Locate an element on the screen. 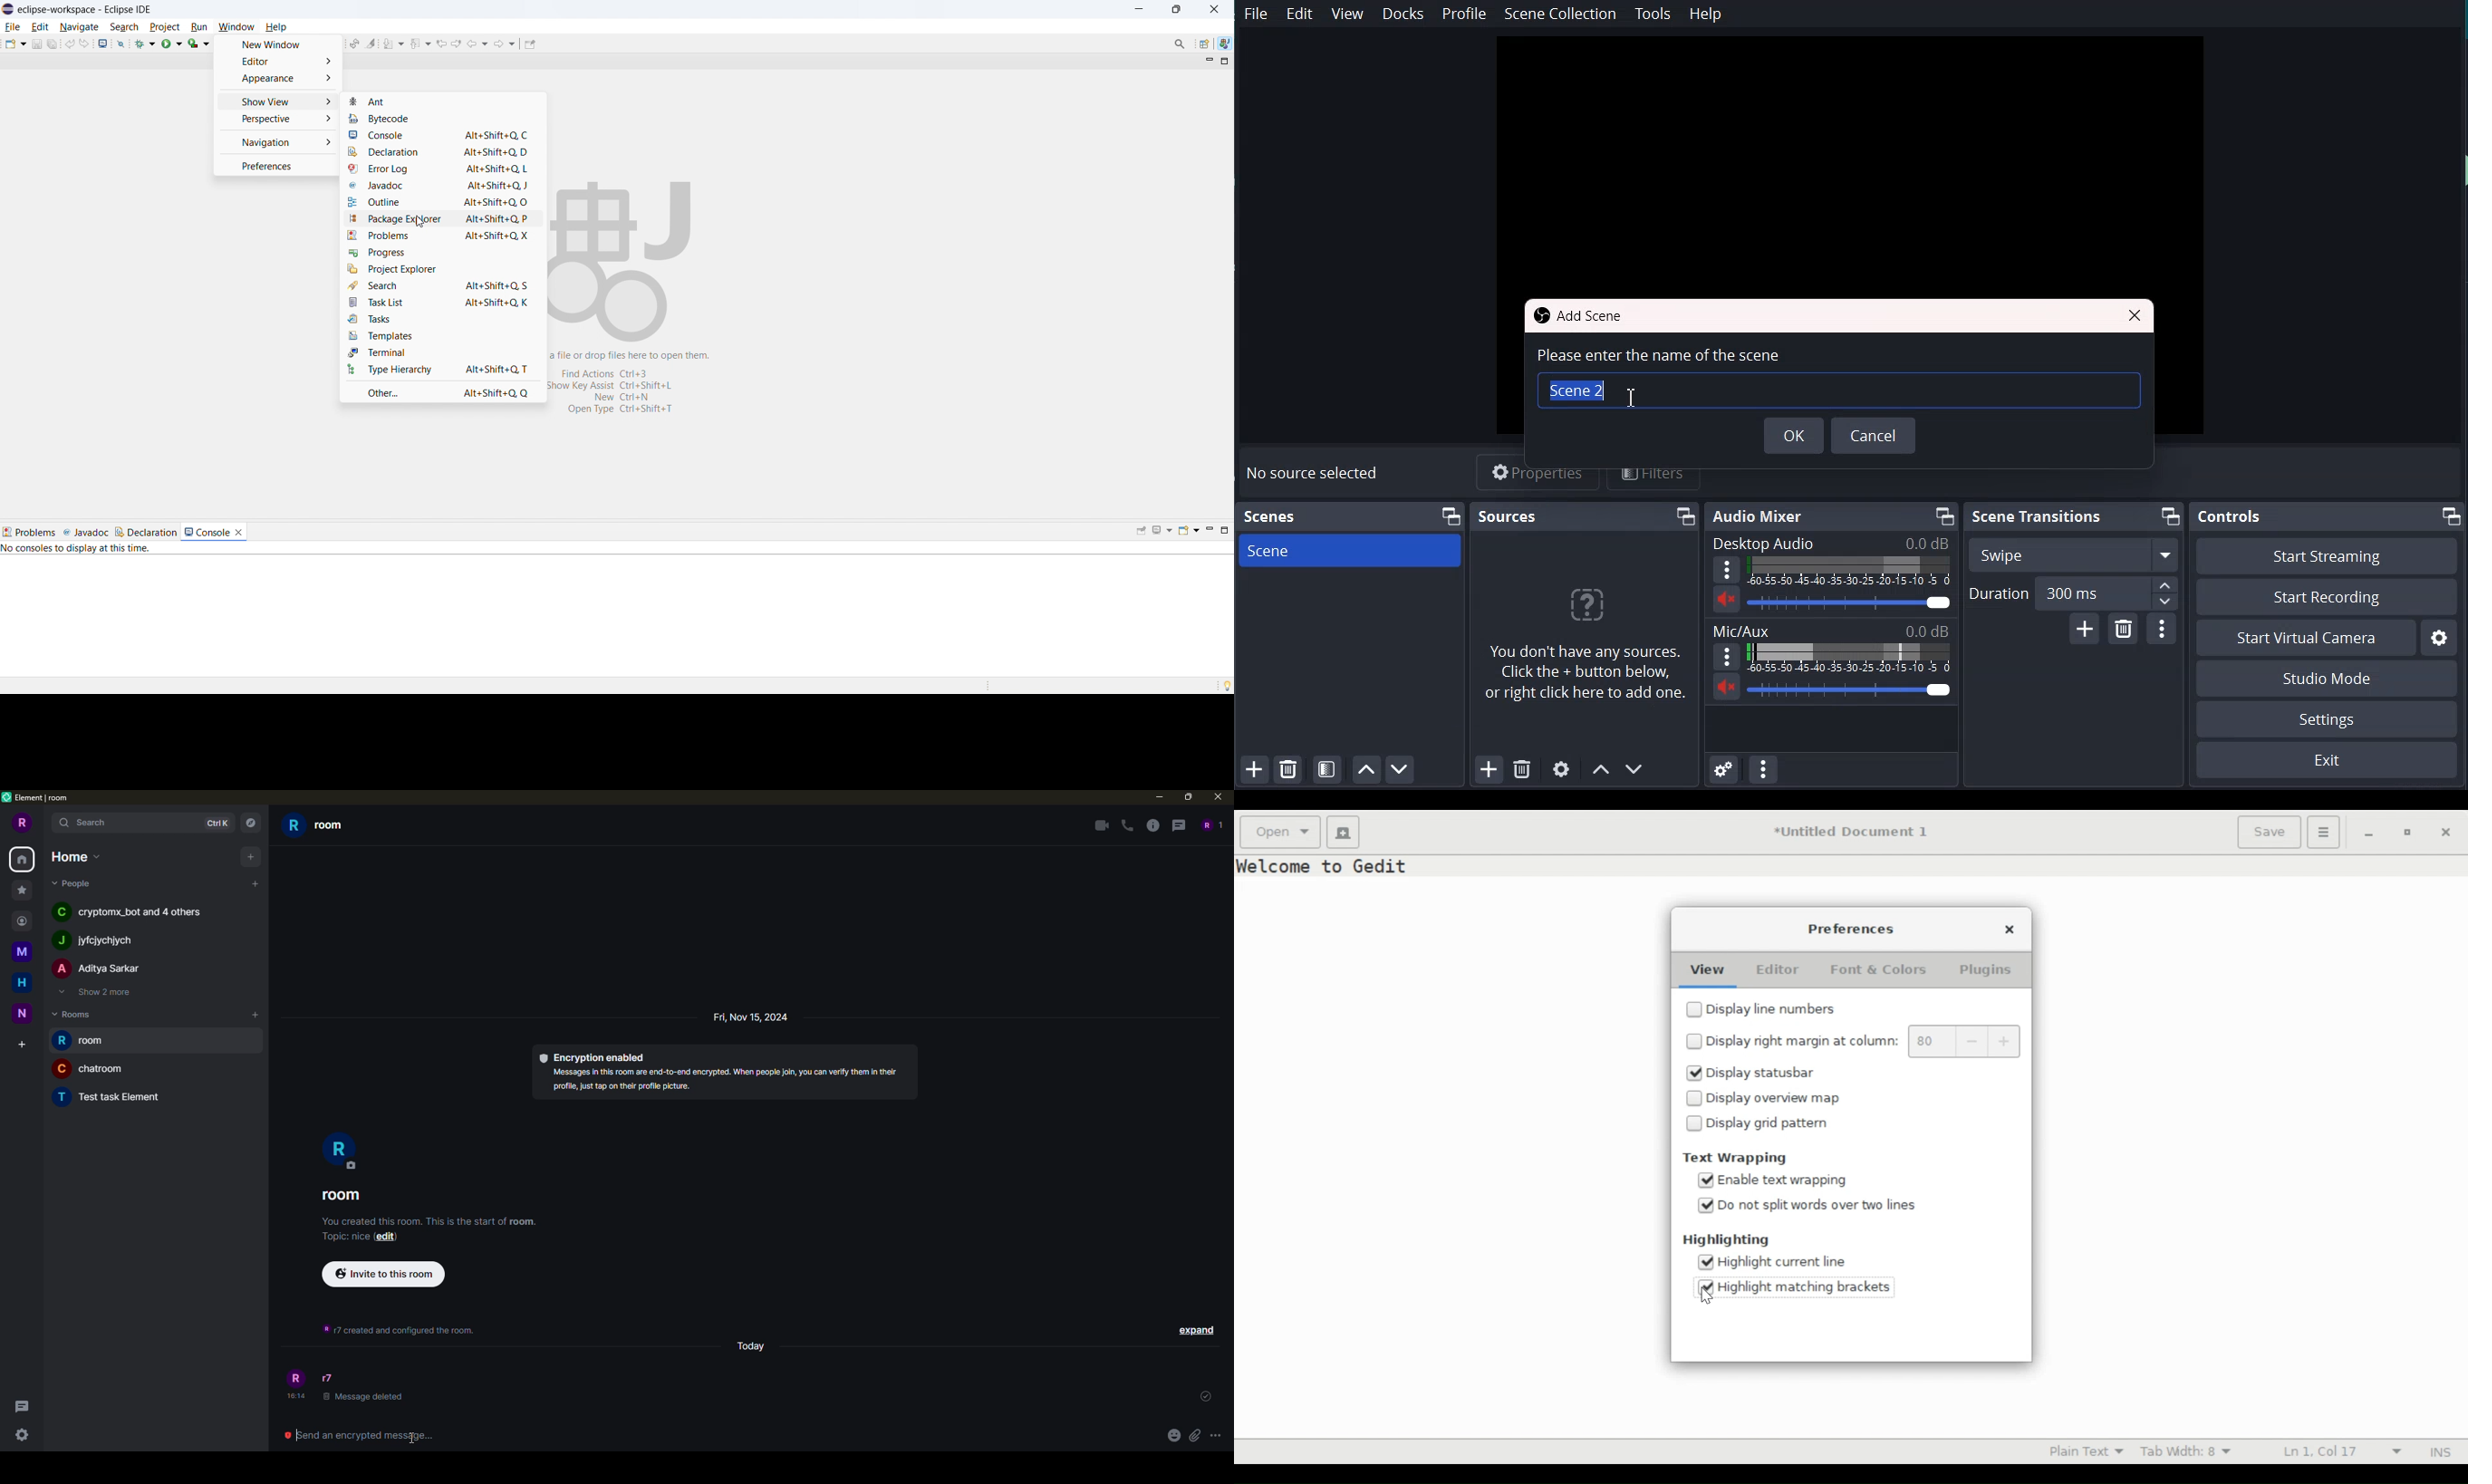 The height and width of the screenshot is (1484, 2492). home is located at coordinates (75, 856).